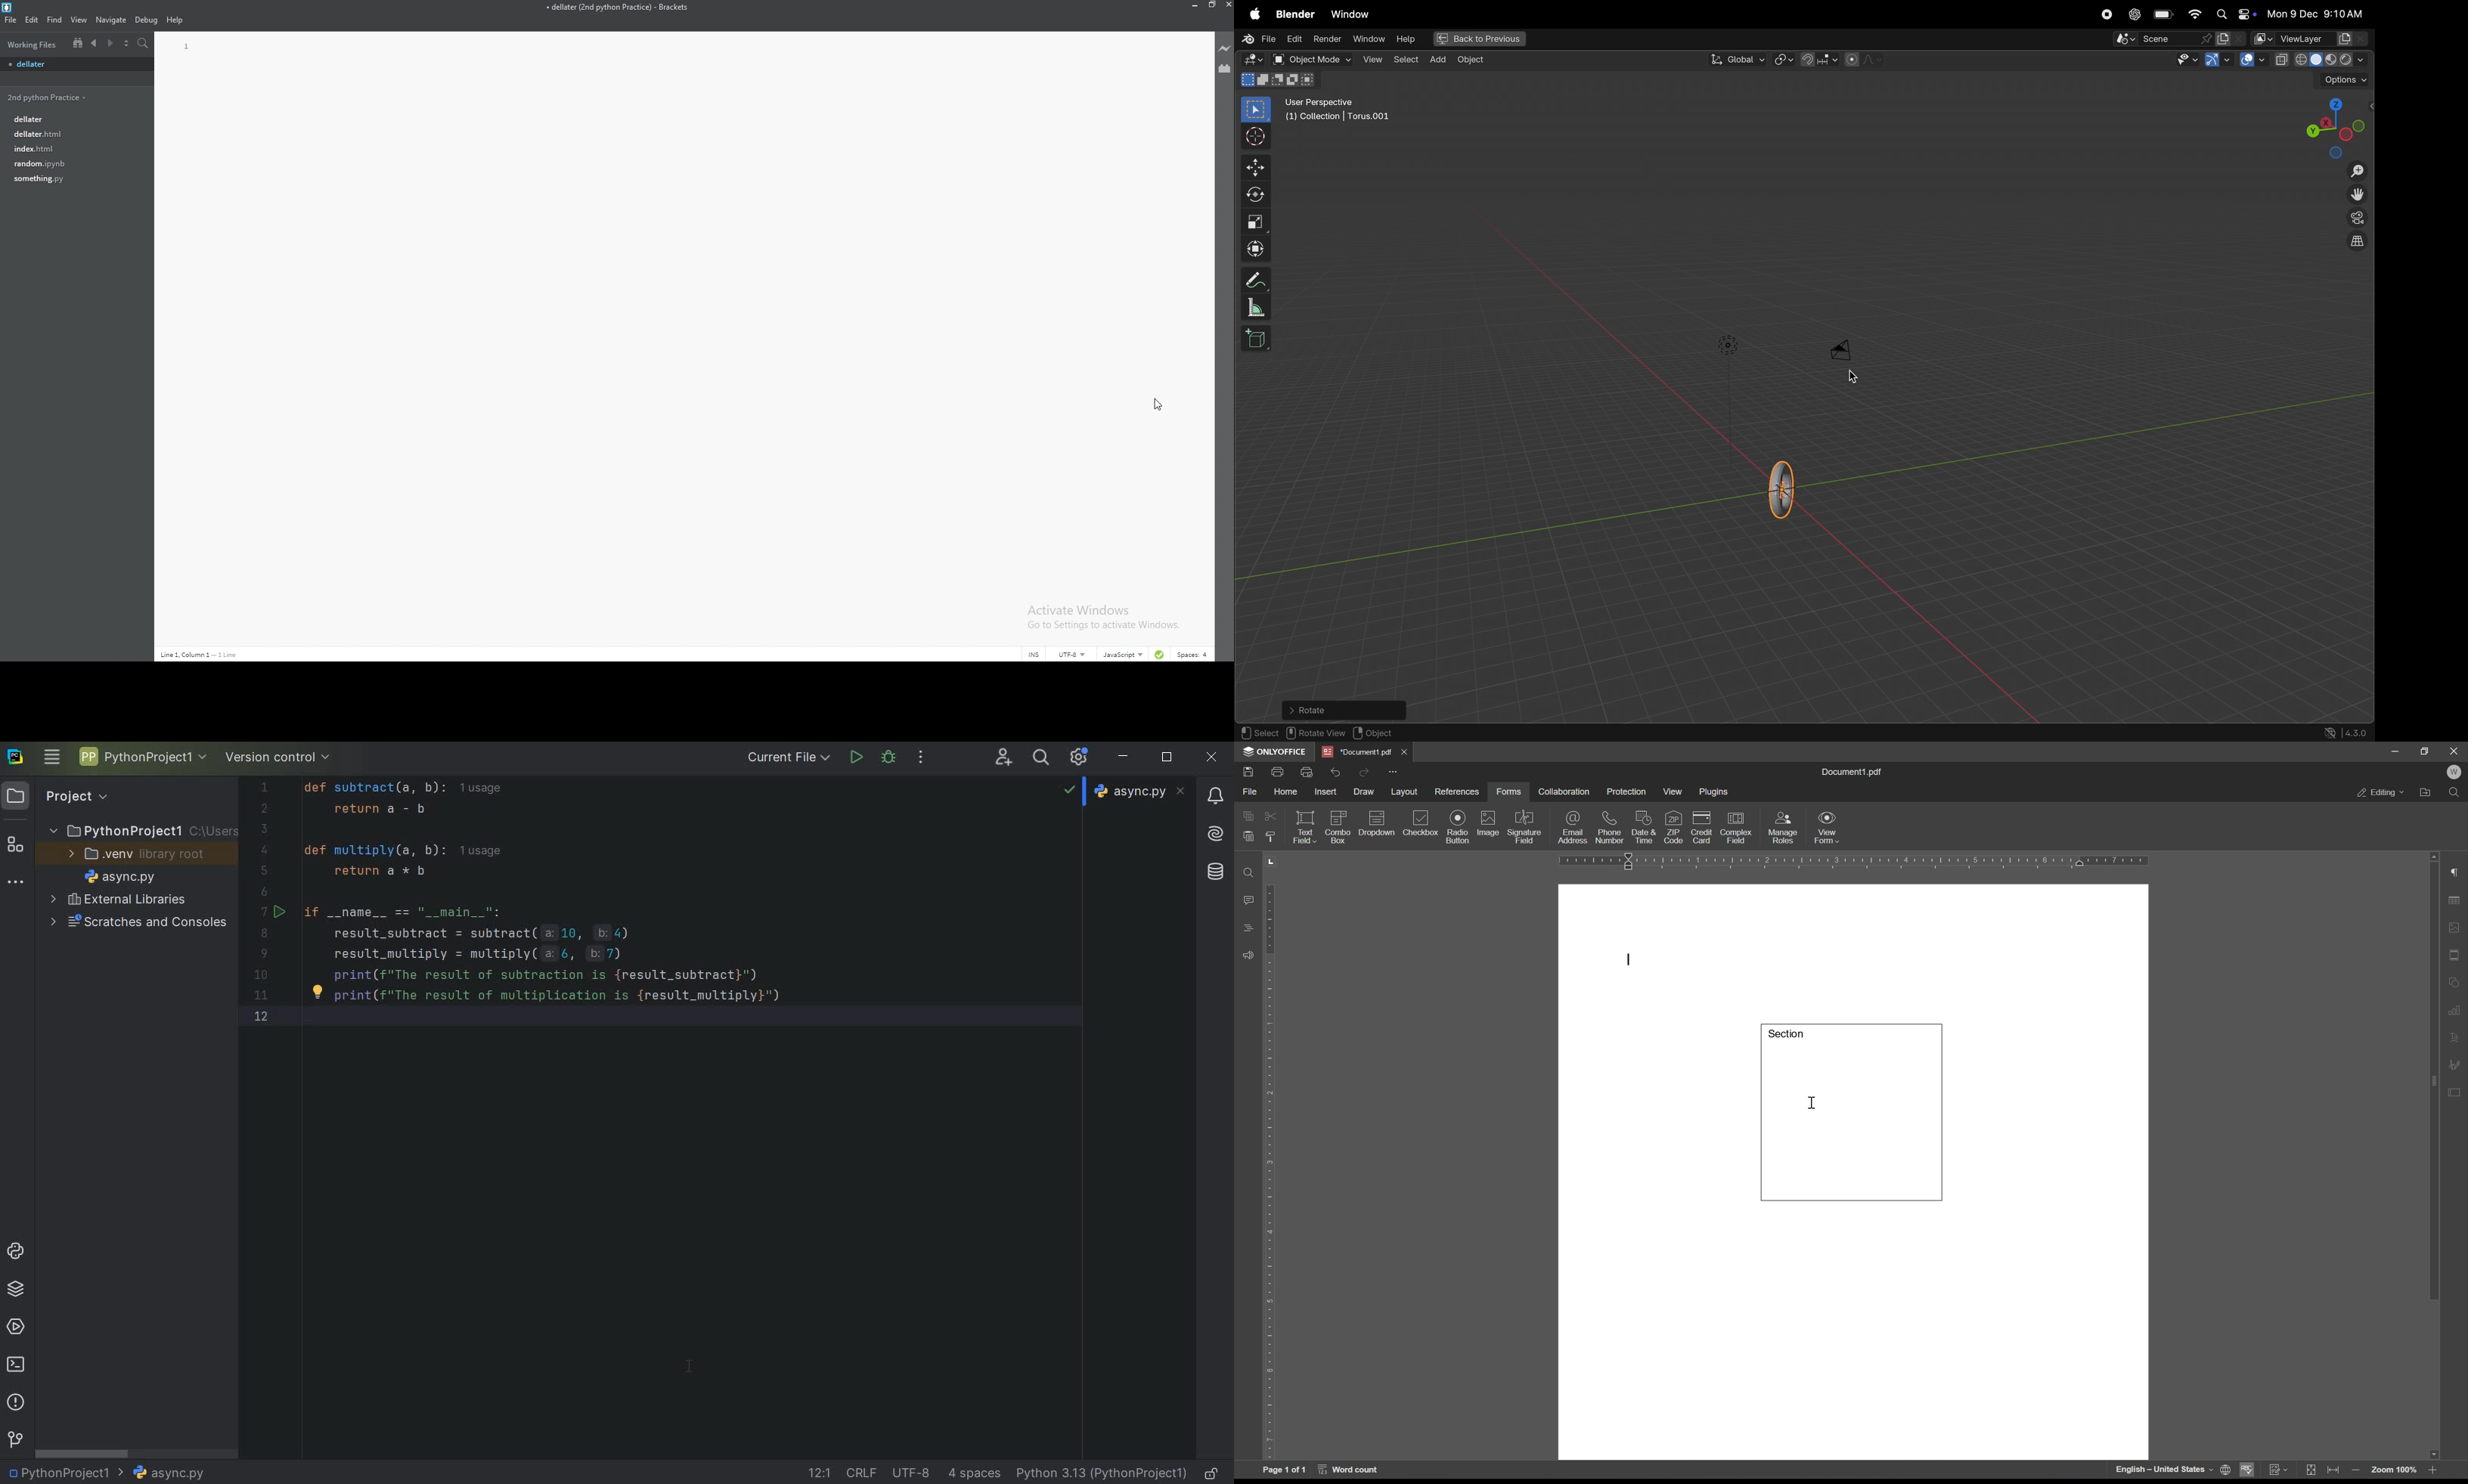  I want to click on proportional fall off, so click(1863, 59).